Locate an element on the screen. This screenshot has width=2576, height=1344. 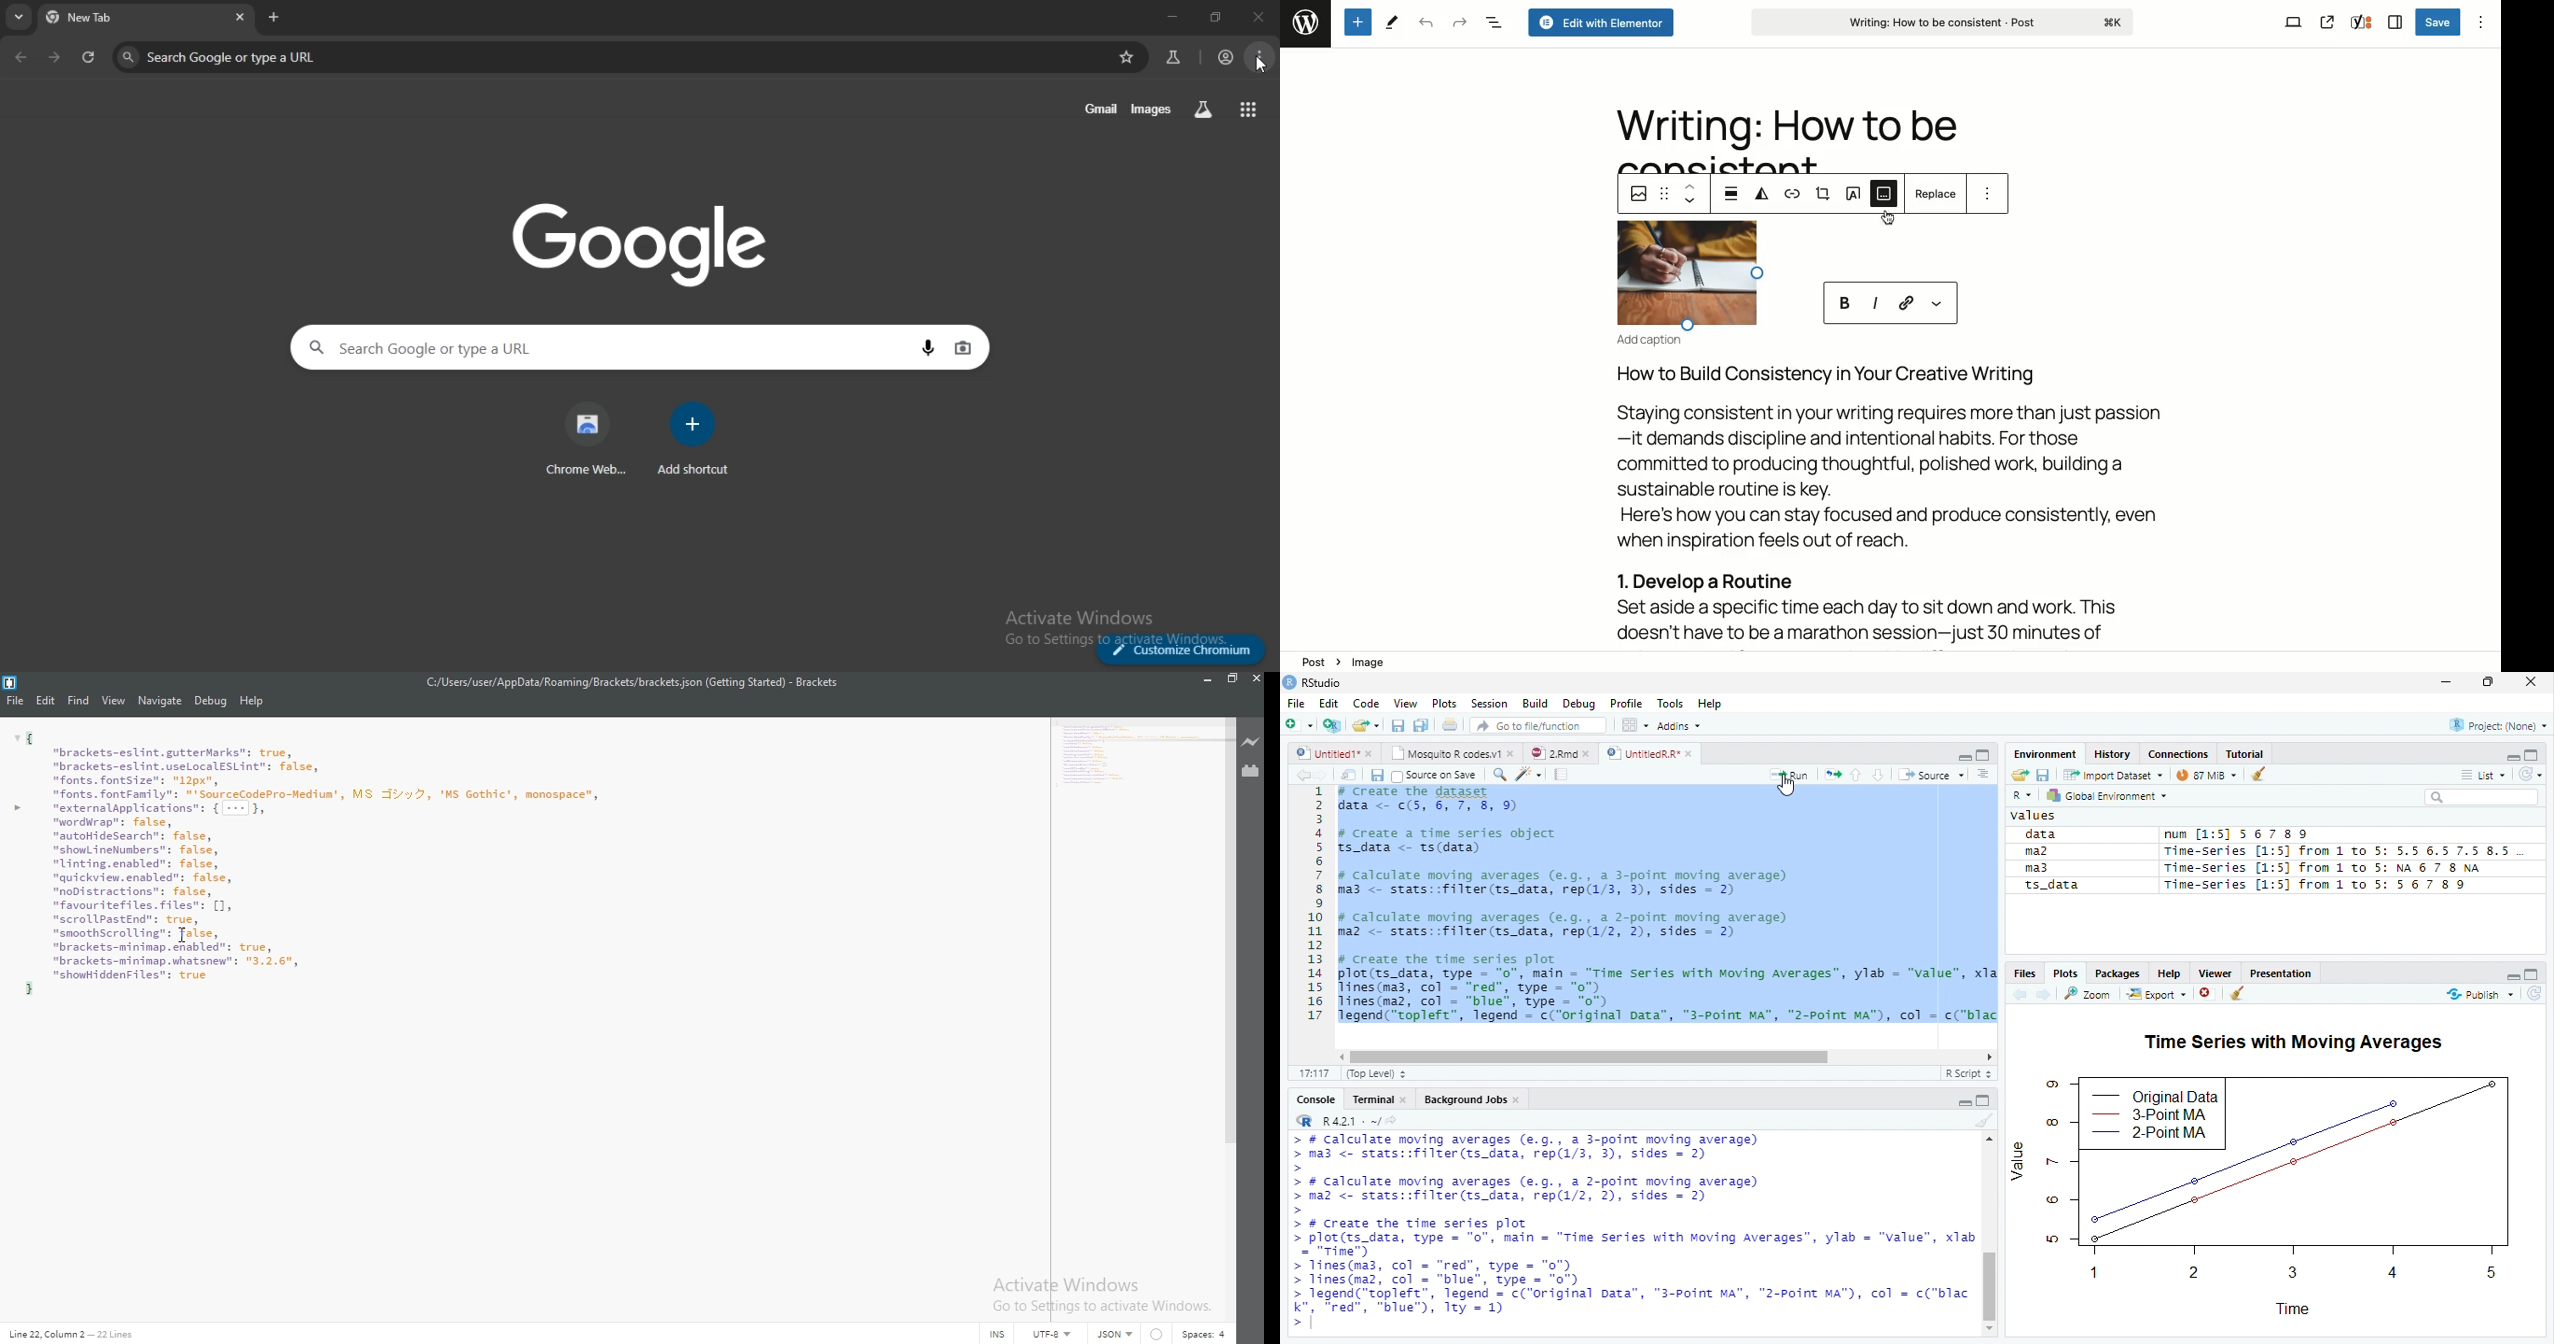
Hep is located at coordinates (1709, 704).